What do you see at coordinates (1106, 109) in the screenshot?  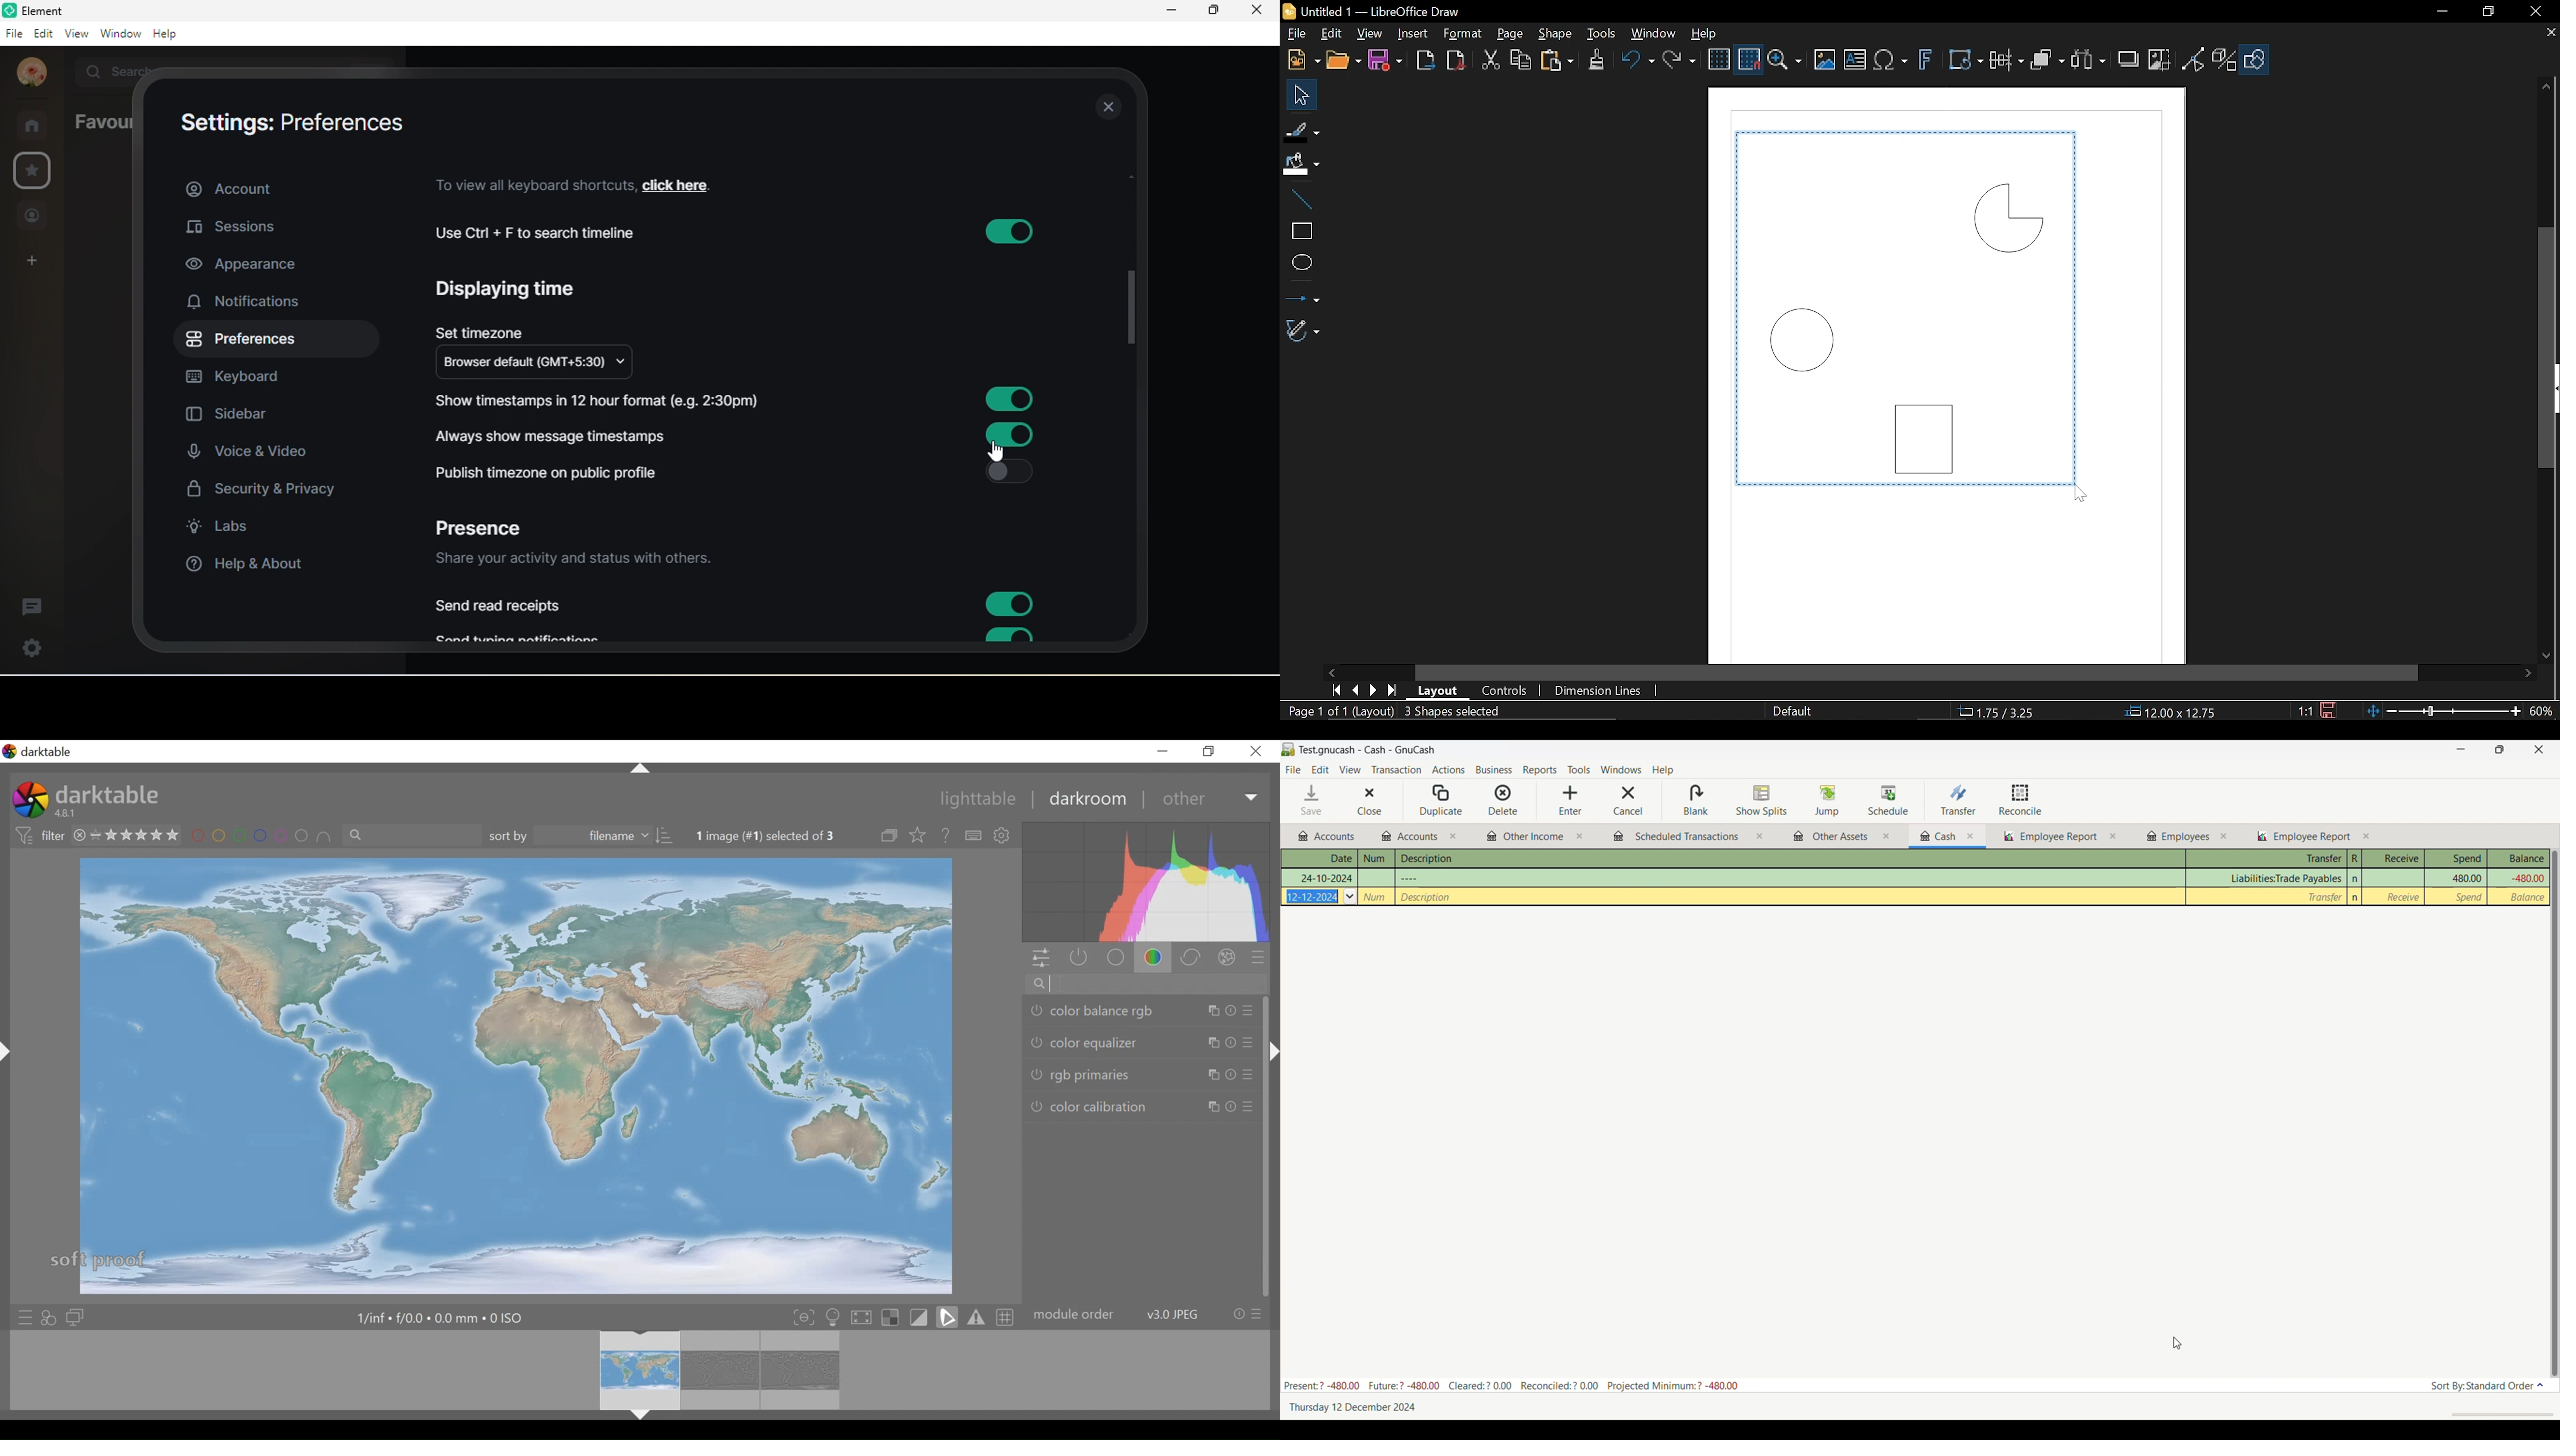 I see `close` at bounding box center [1106, 109].